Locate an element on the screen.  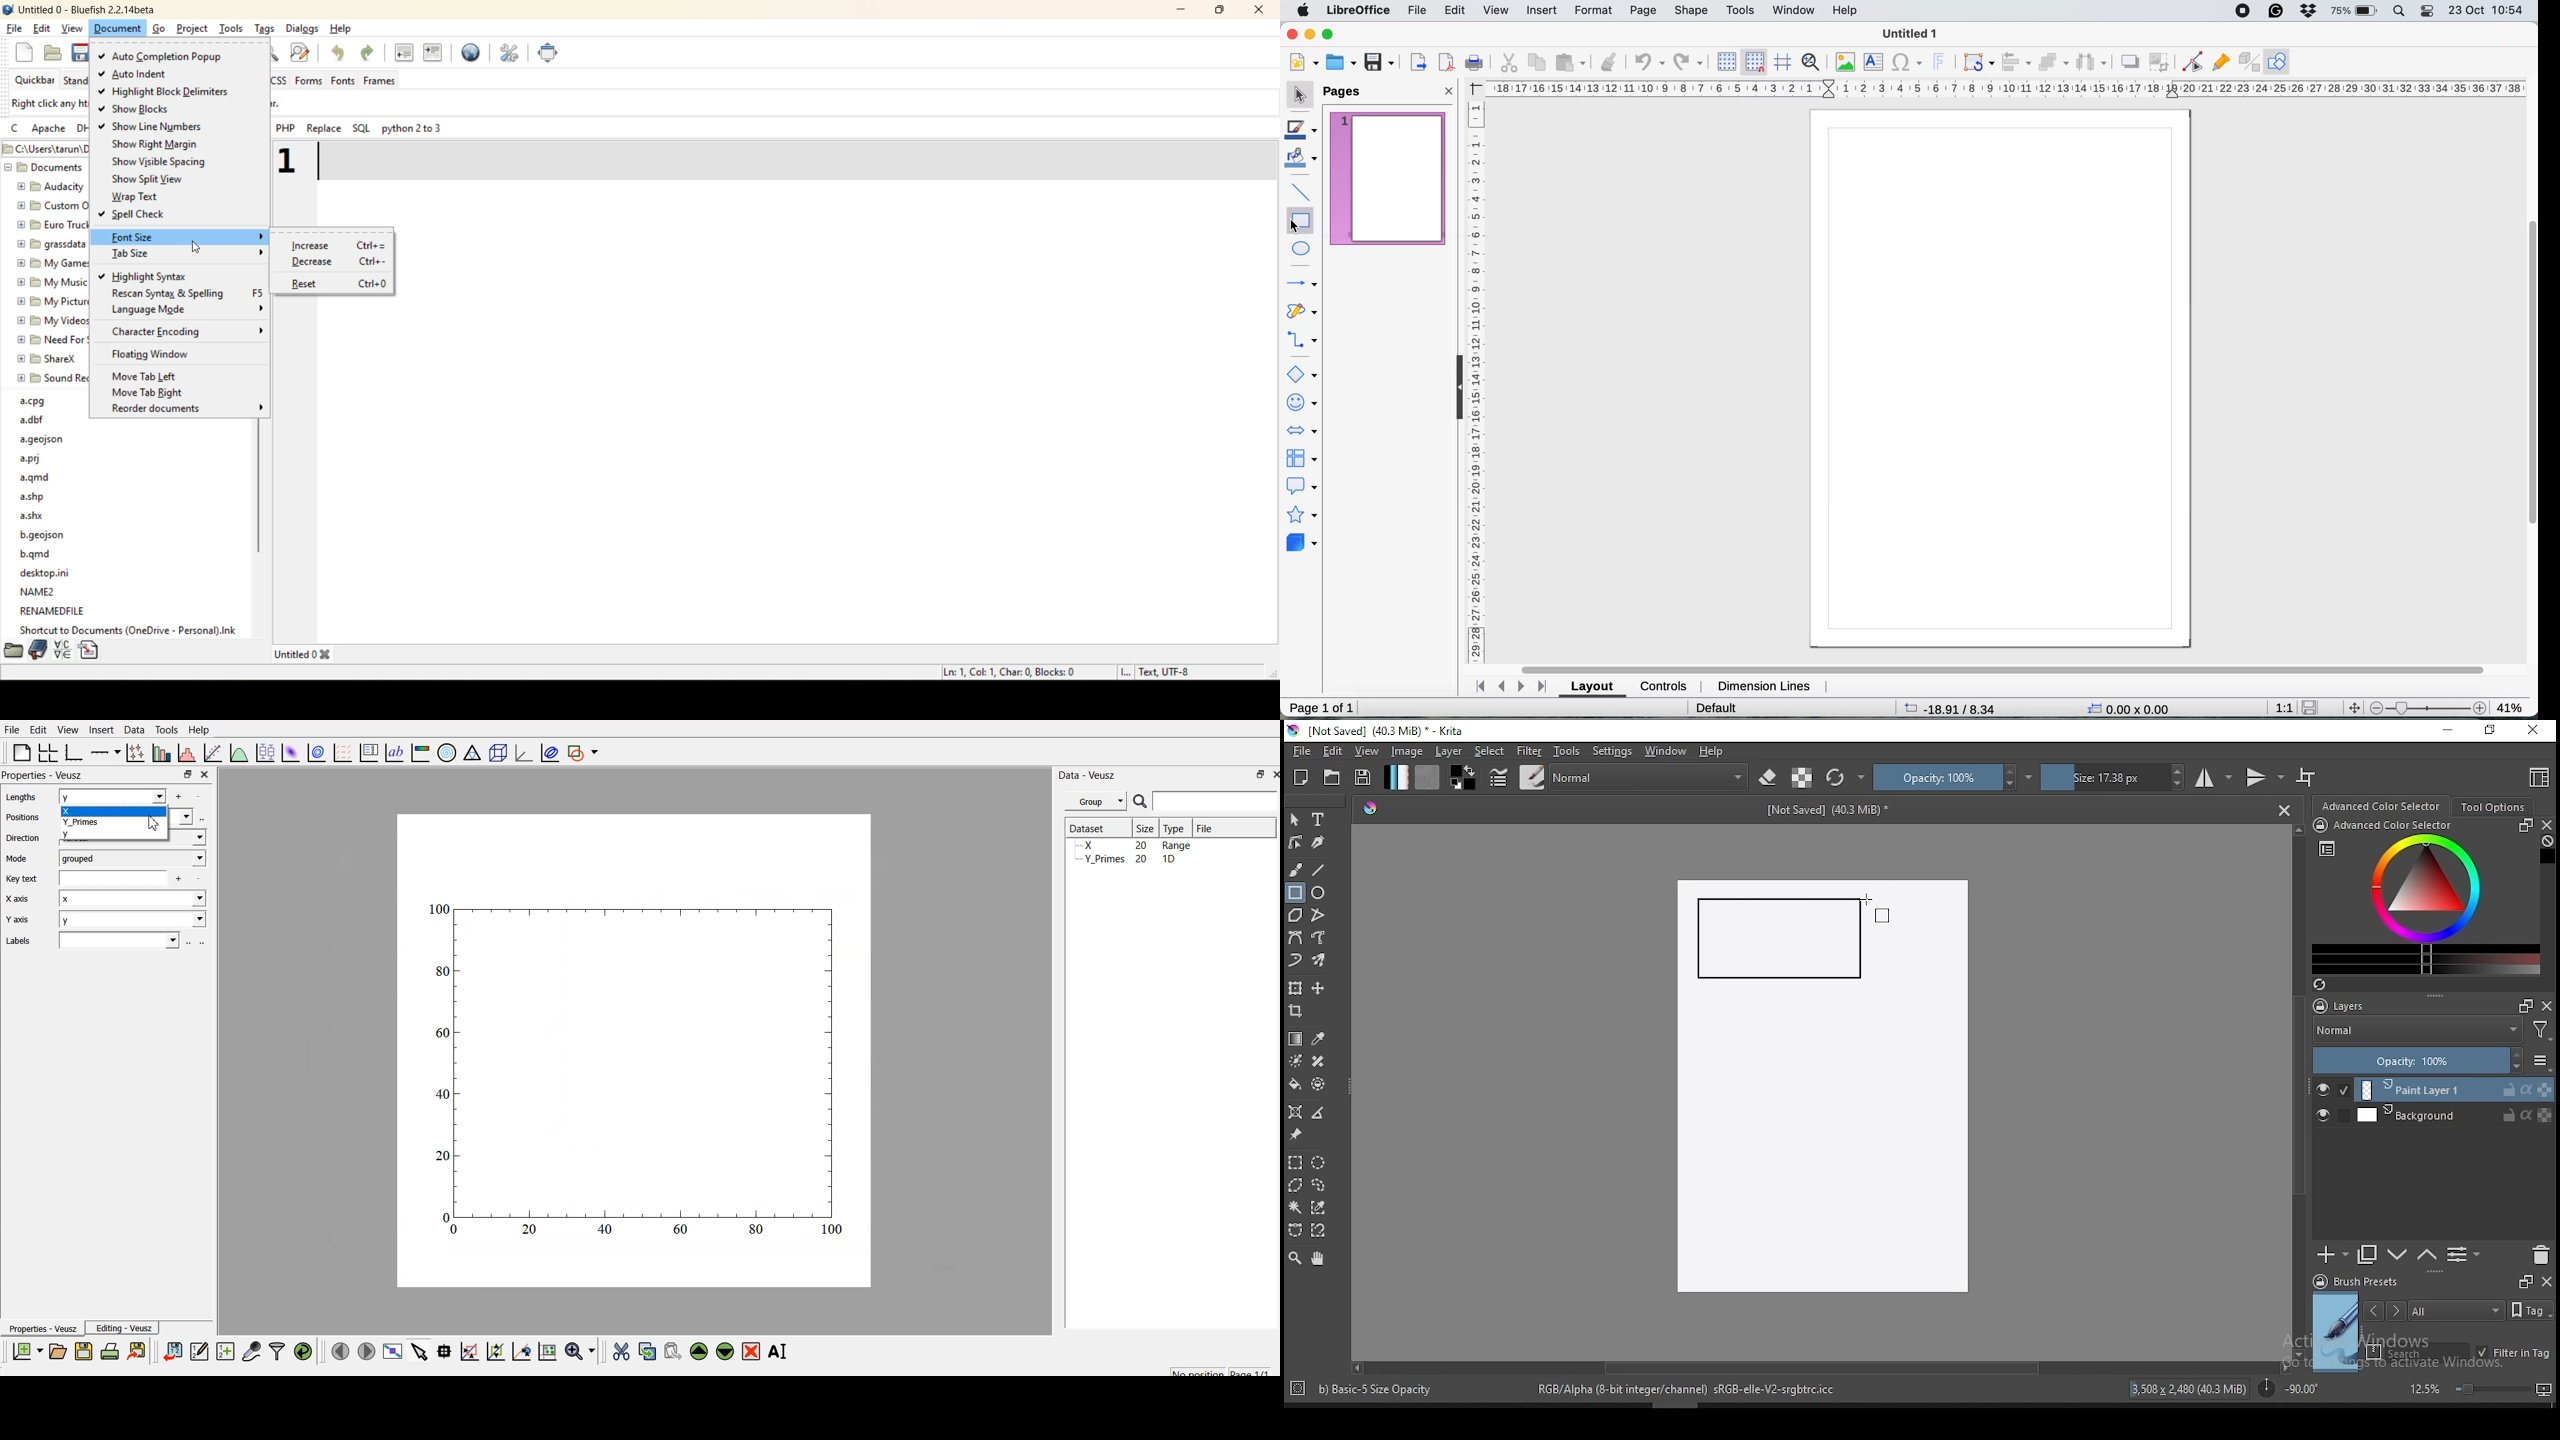
Direction is located at coordinates (25, 838).